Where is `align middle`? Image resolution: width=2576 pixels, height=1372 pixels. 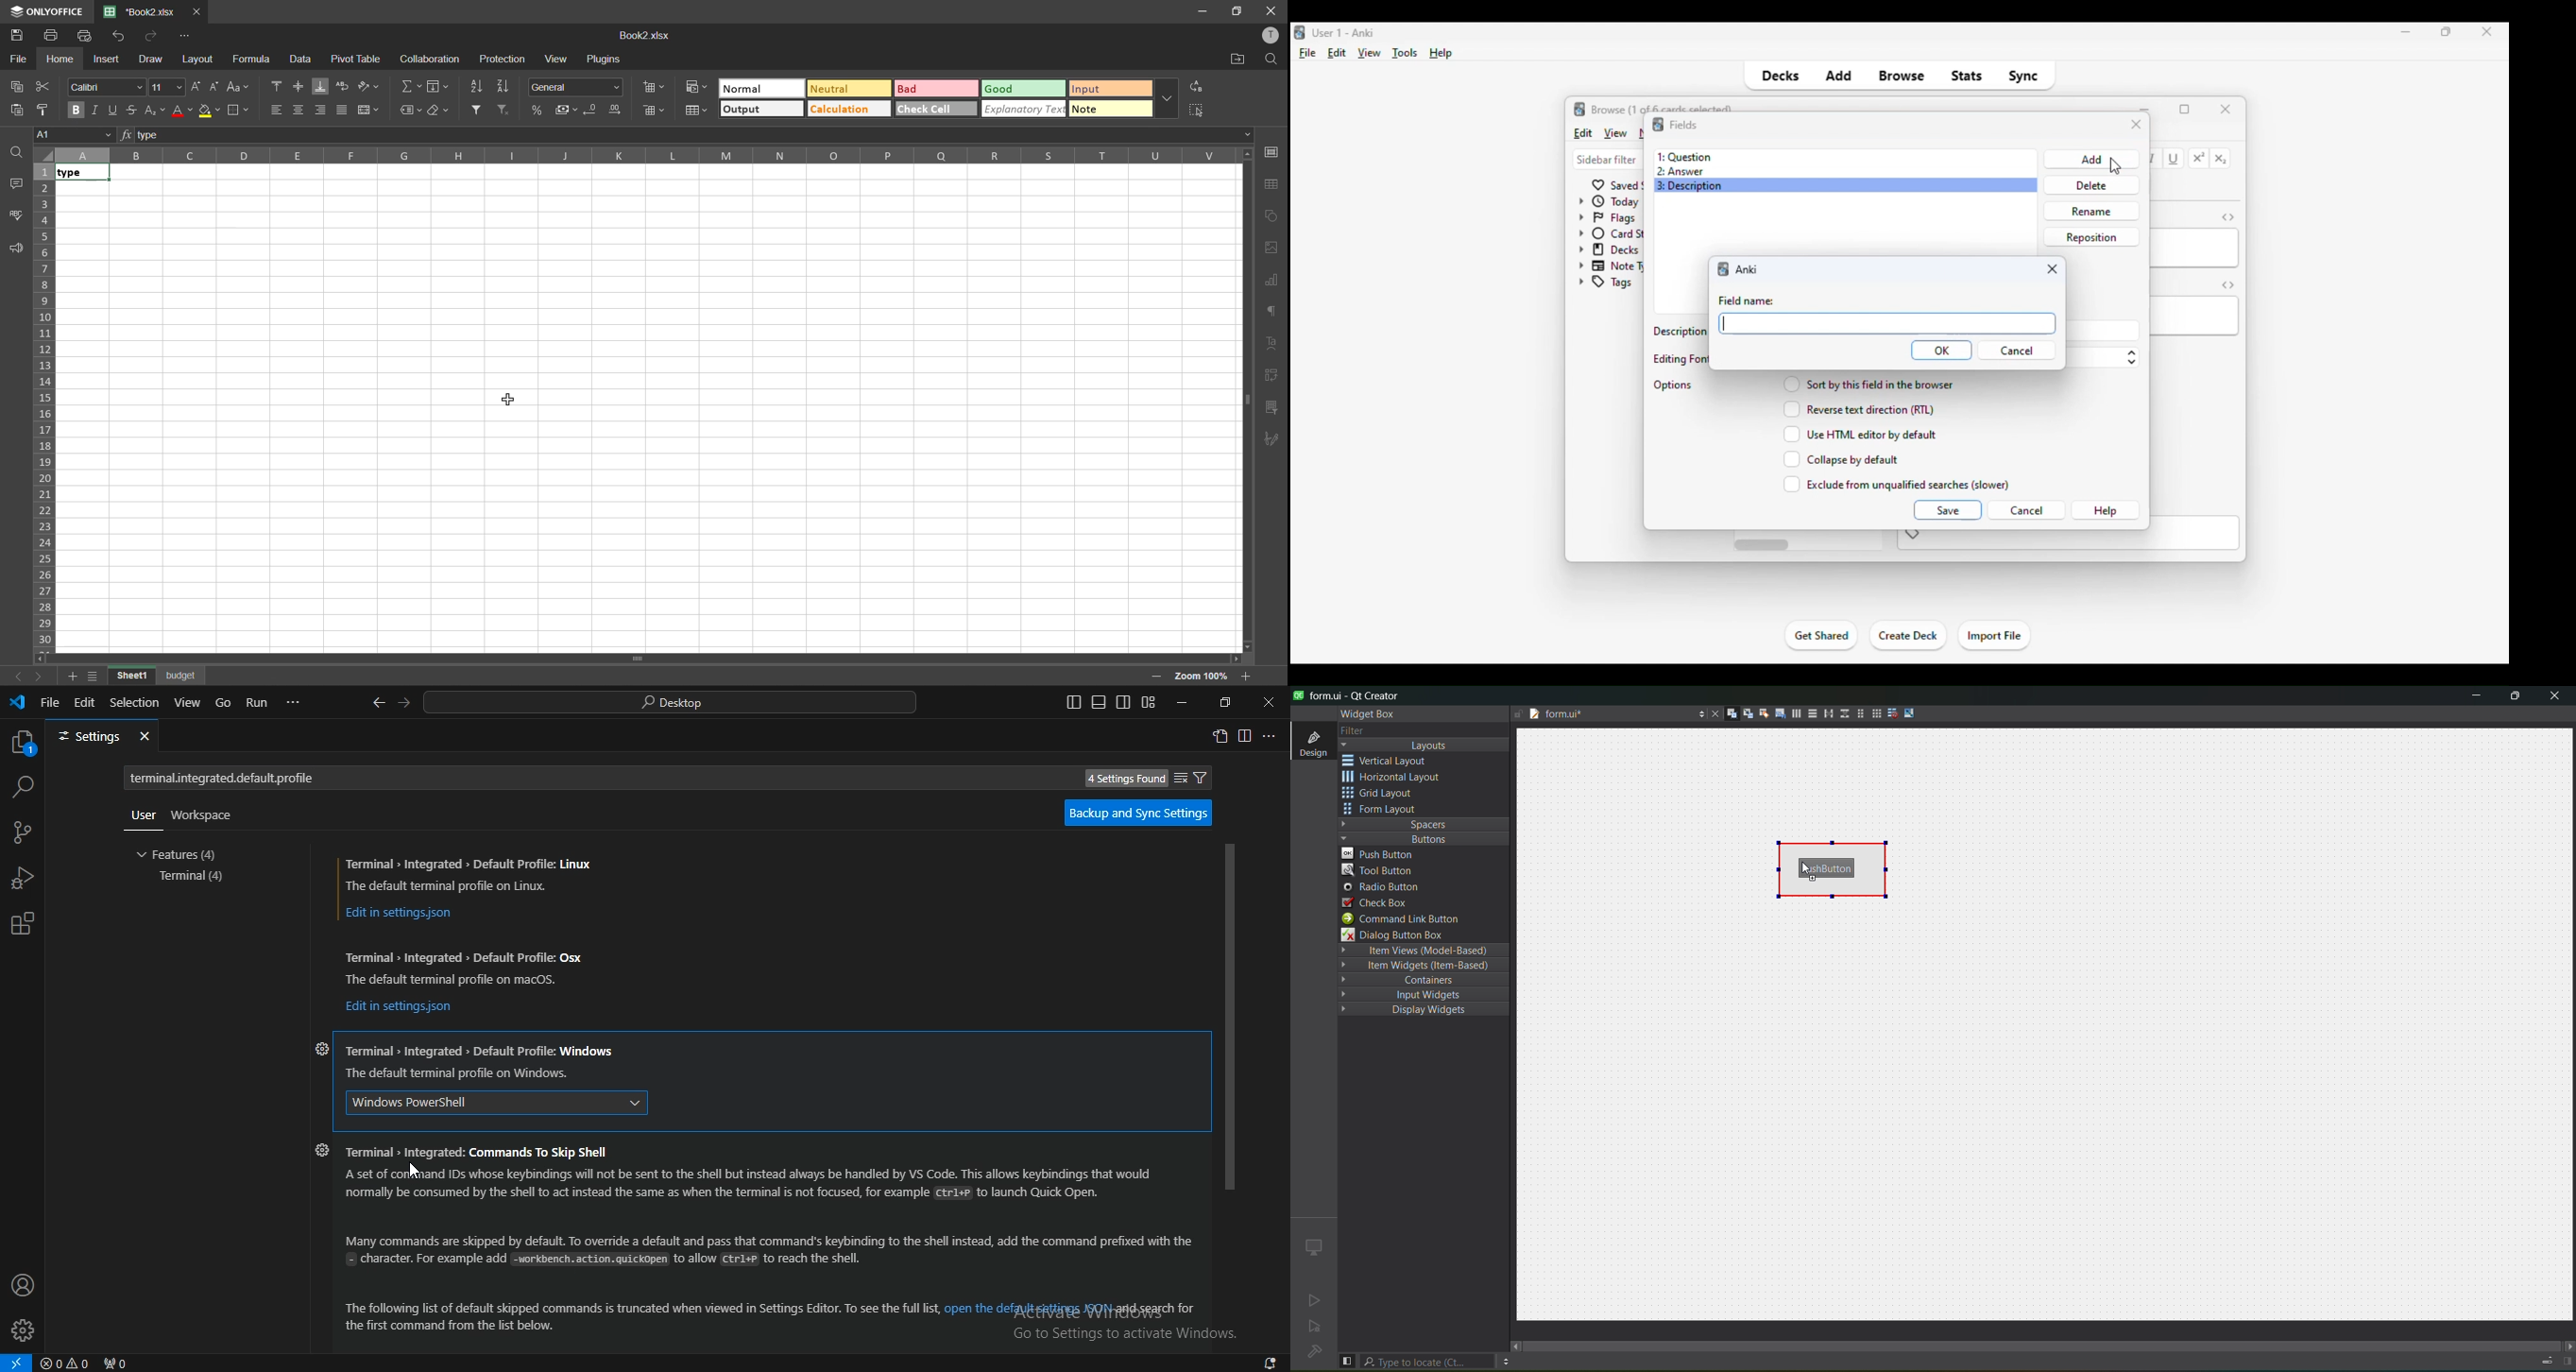
align middle is located at coordinates (298, 87).